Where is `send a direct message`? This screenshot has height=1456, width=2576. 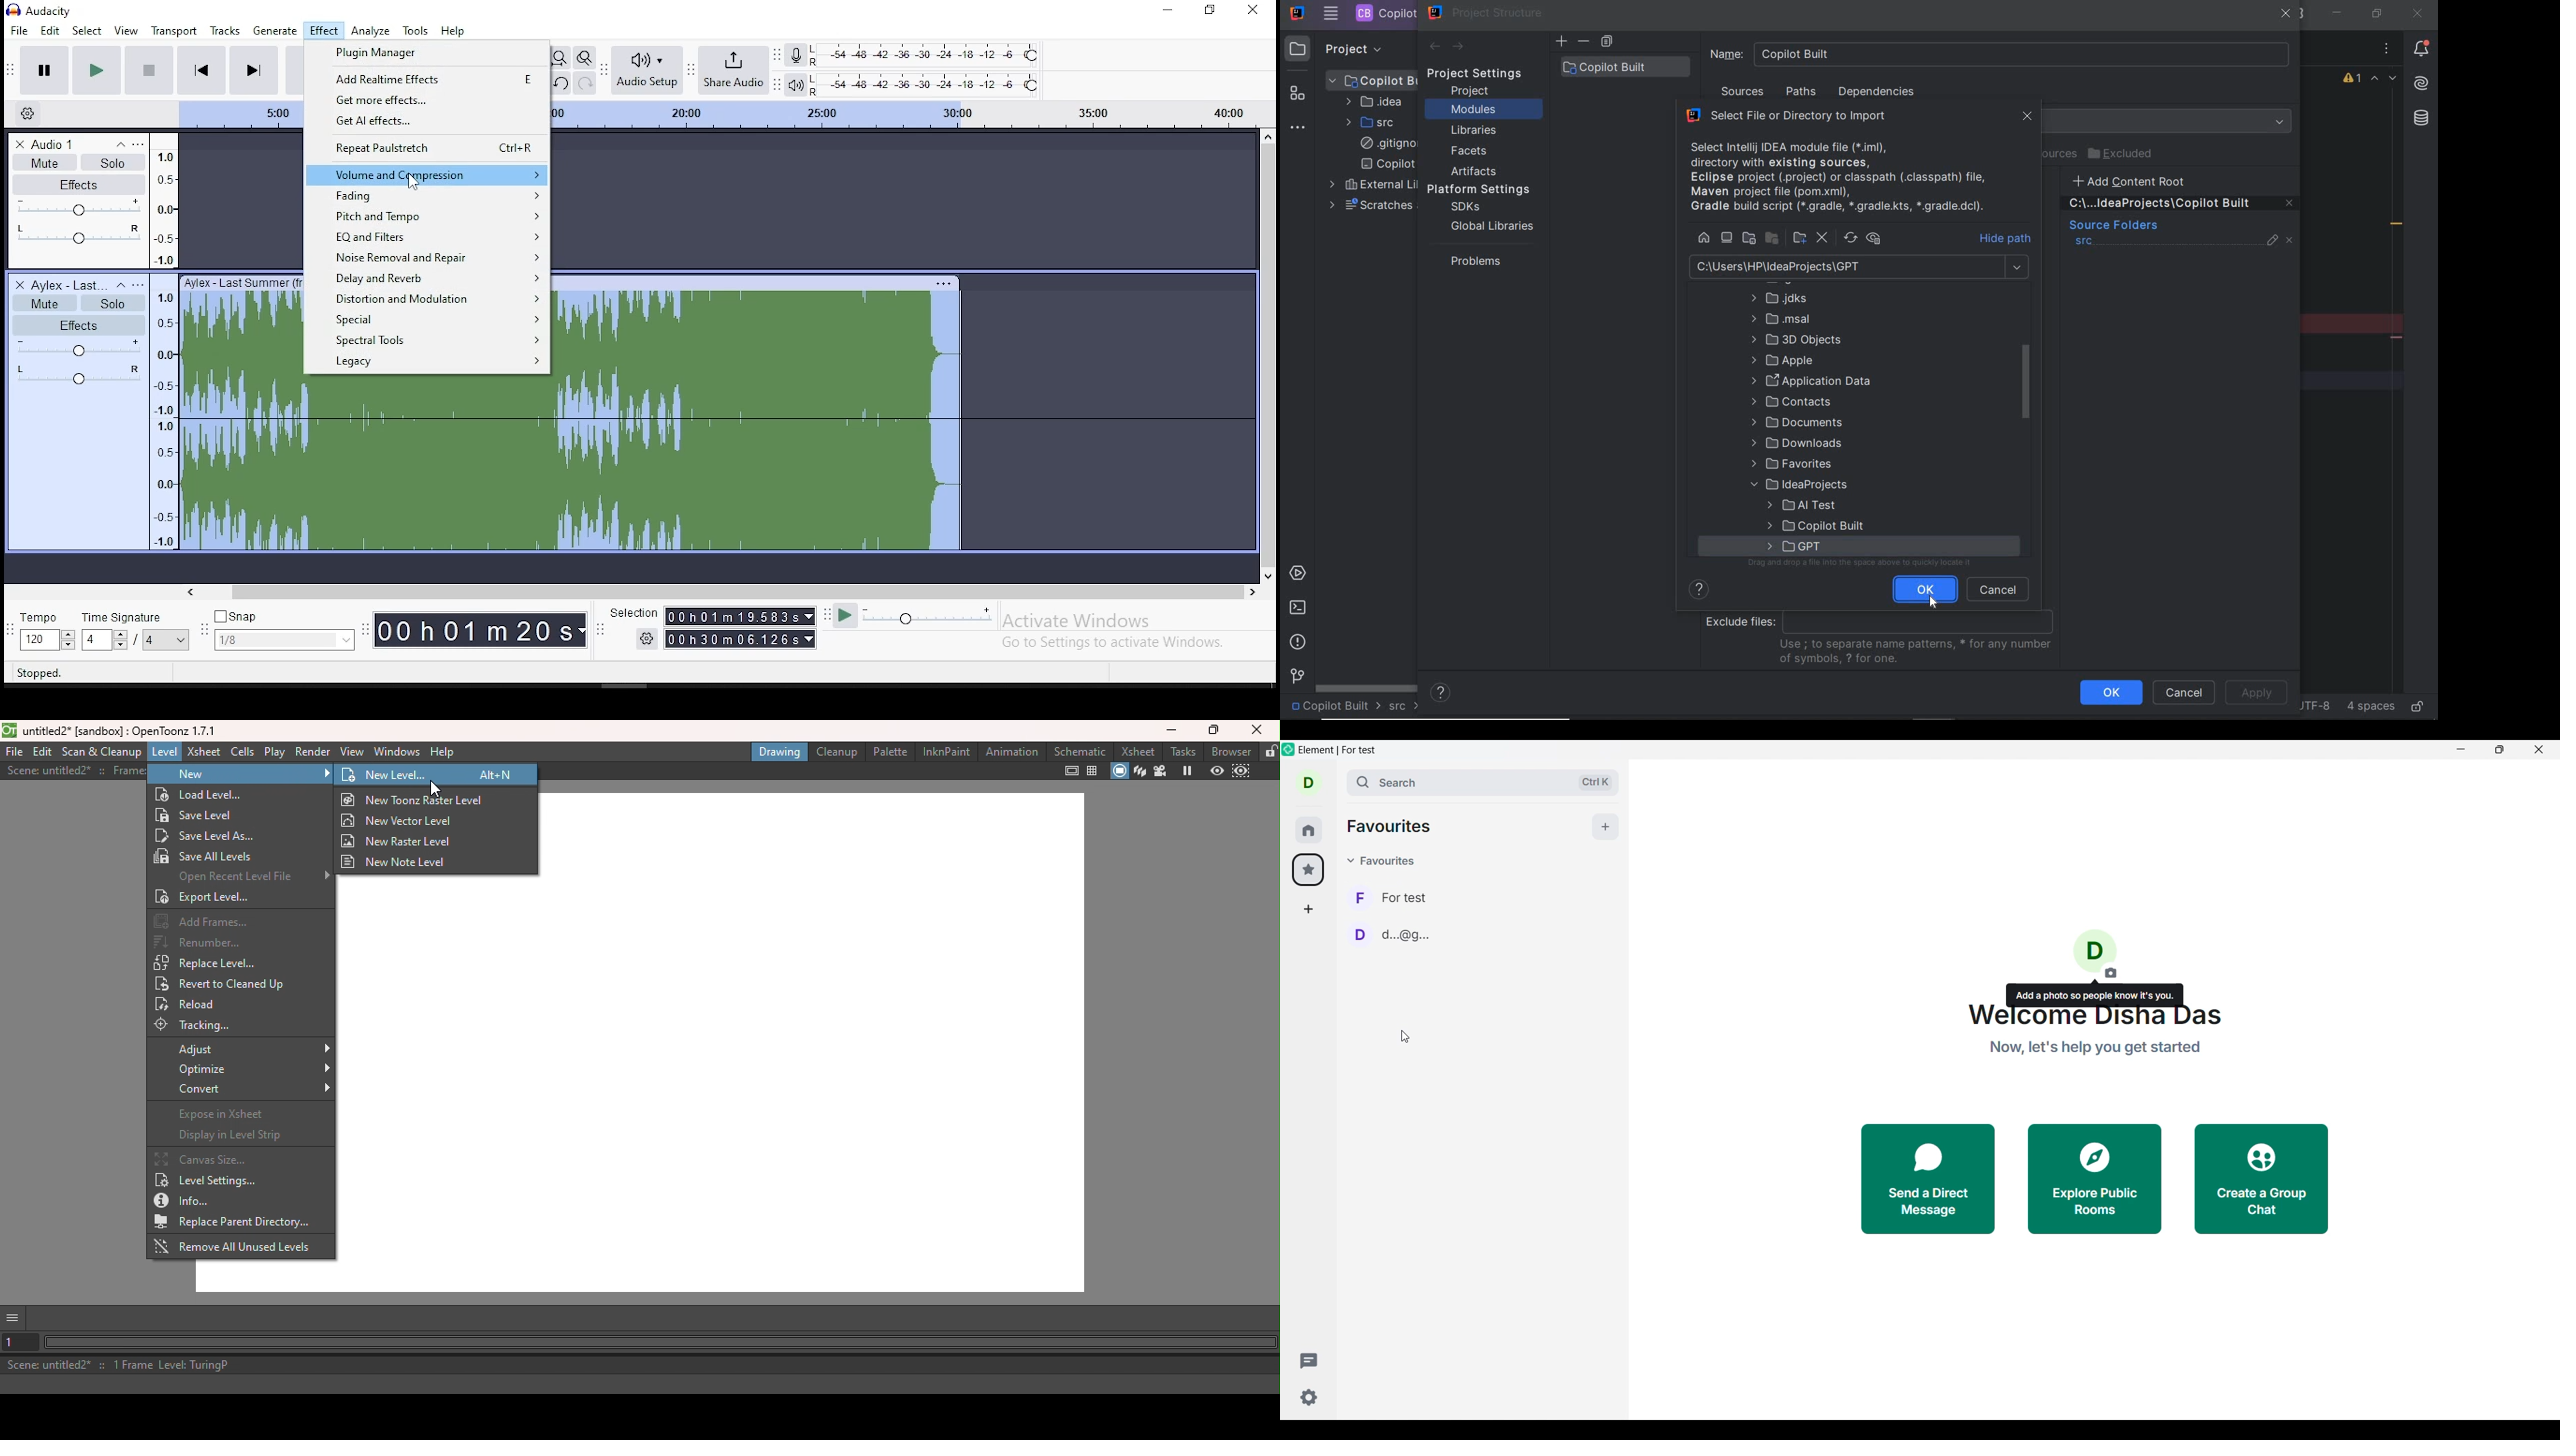 send a direct message is located at coordinates (1917, 1181).